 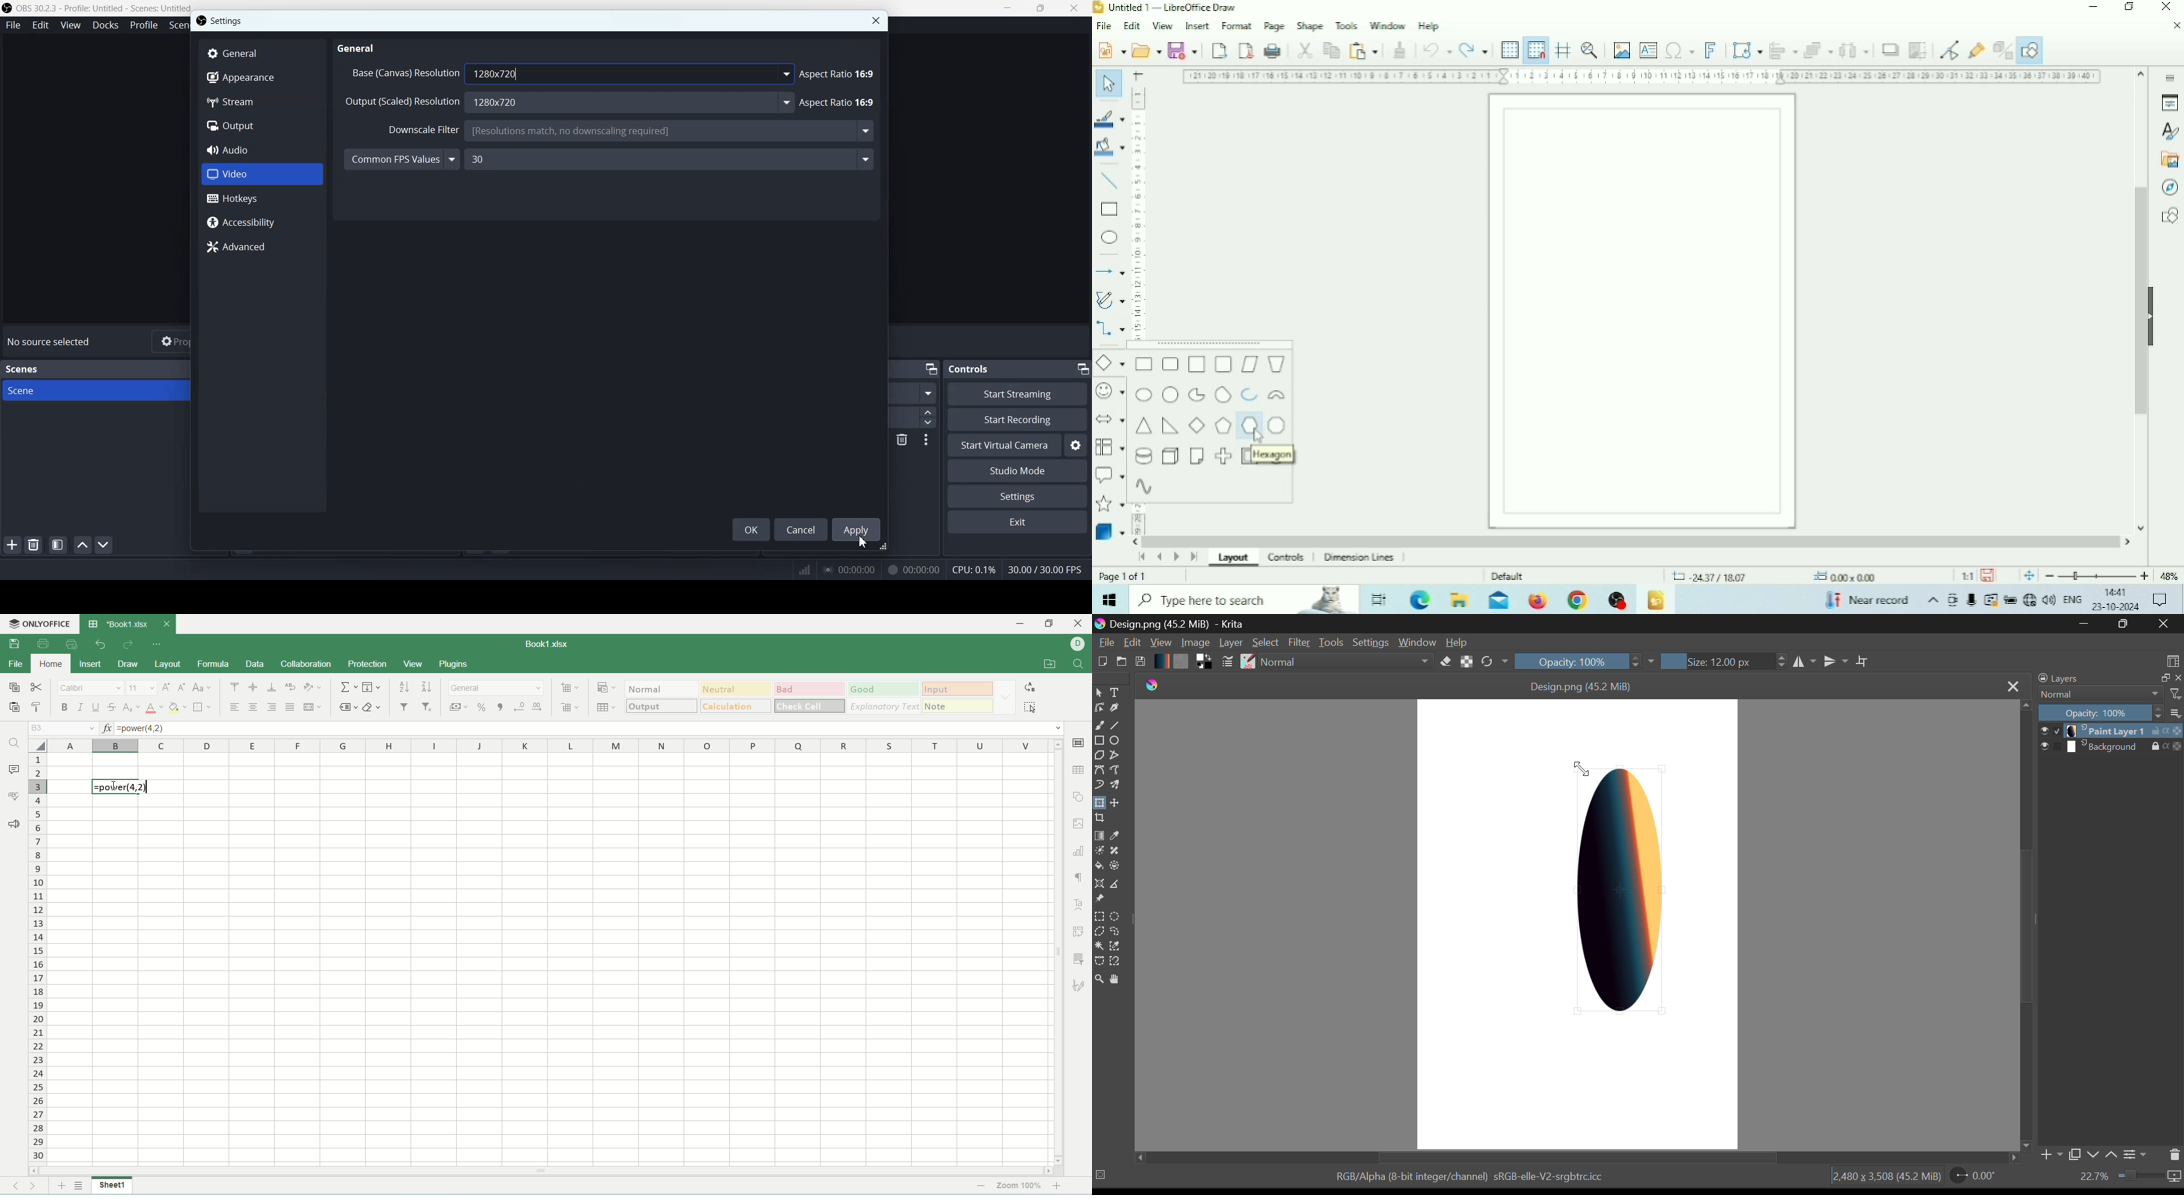 What do you see at coordinates (1004, 445) in the screenshot?
I see `Start Virtual Camera` at bounding box center [1004, 445].